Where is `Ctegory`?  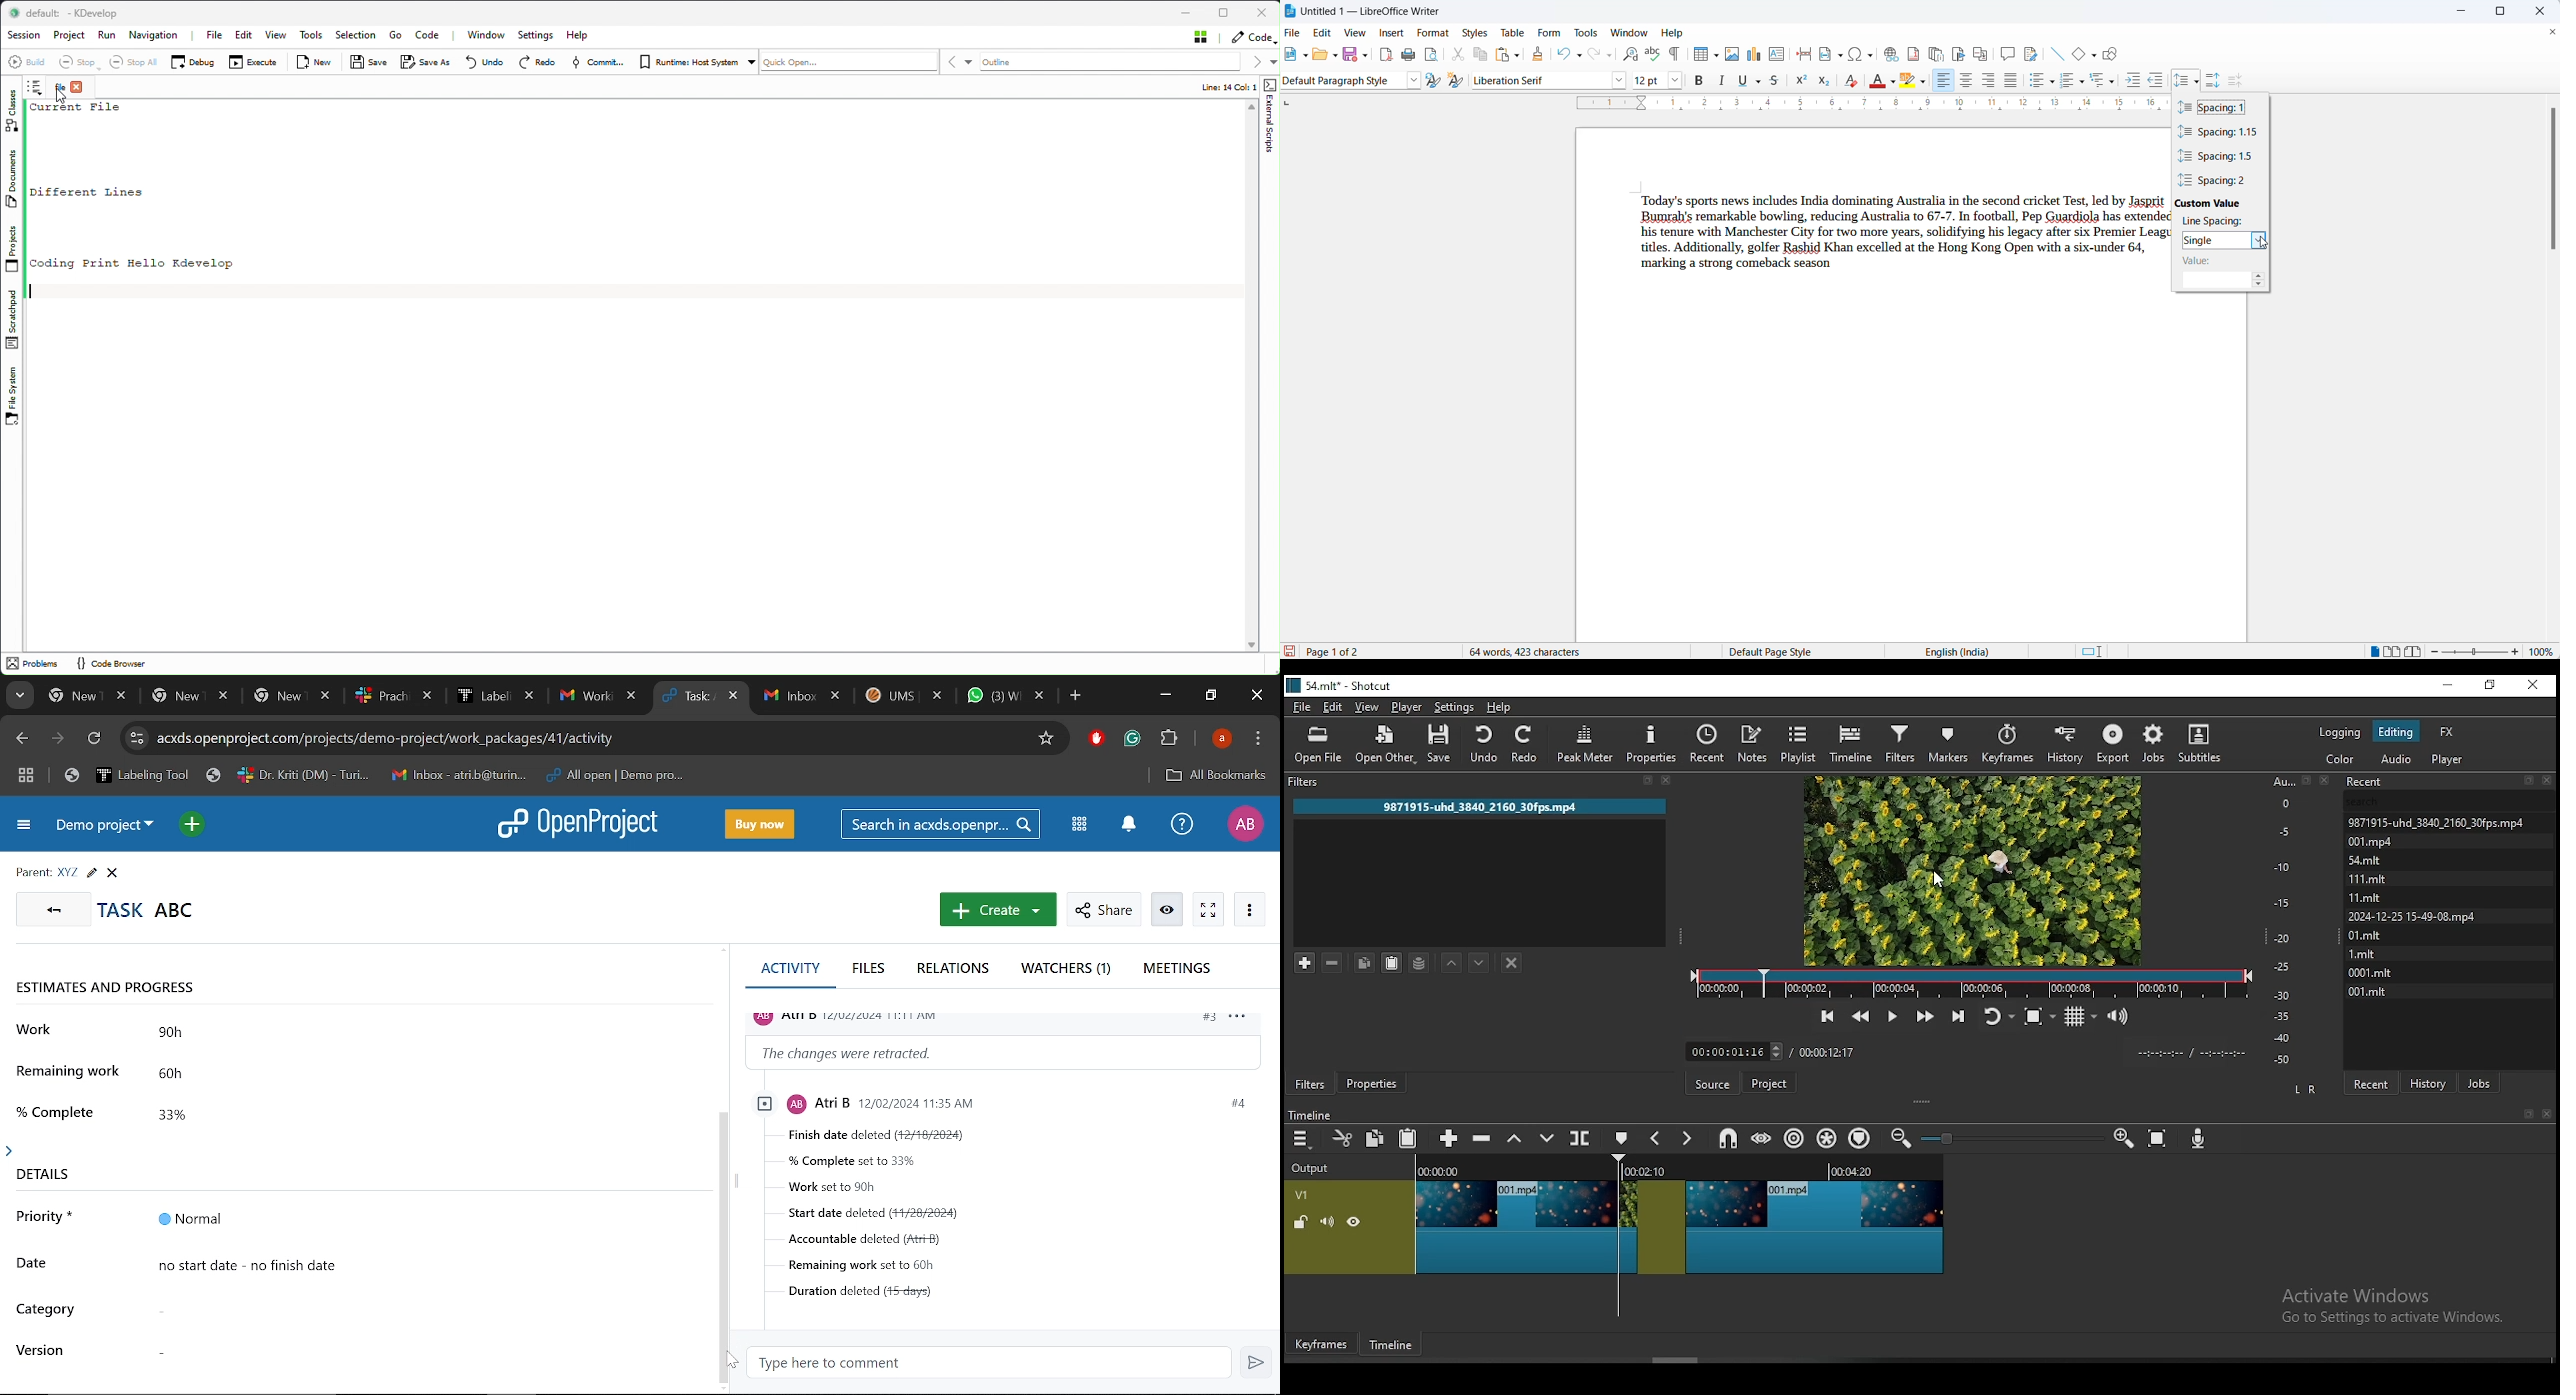
Ctegory is located at coordinates (416, 1309).